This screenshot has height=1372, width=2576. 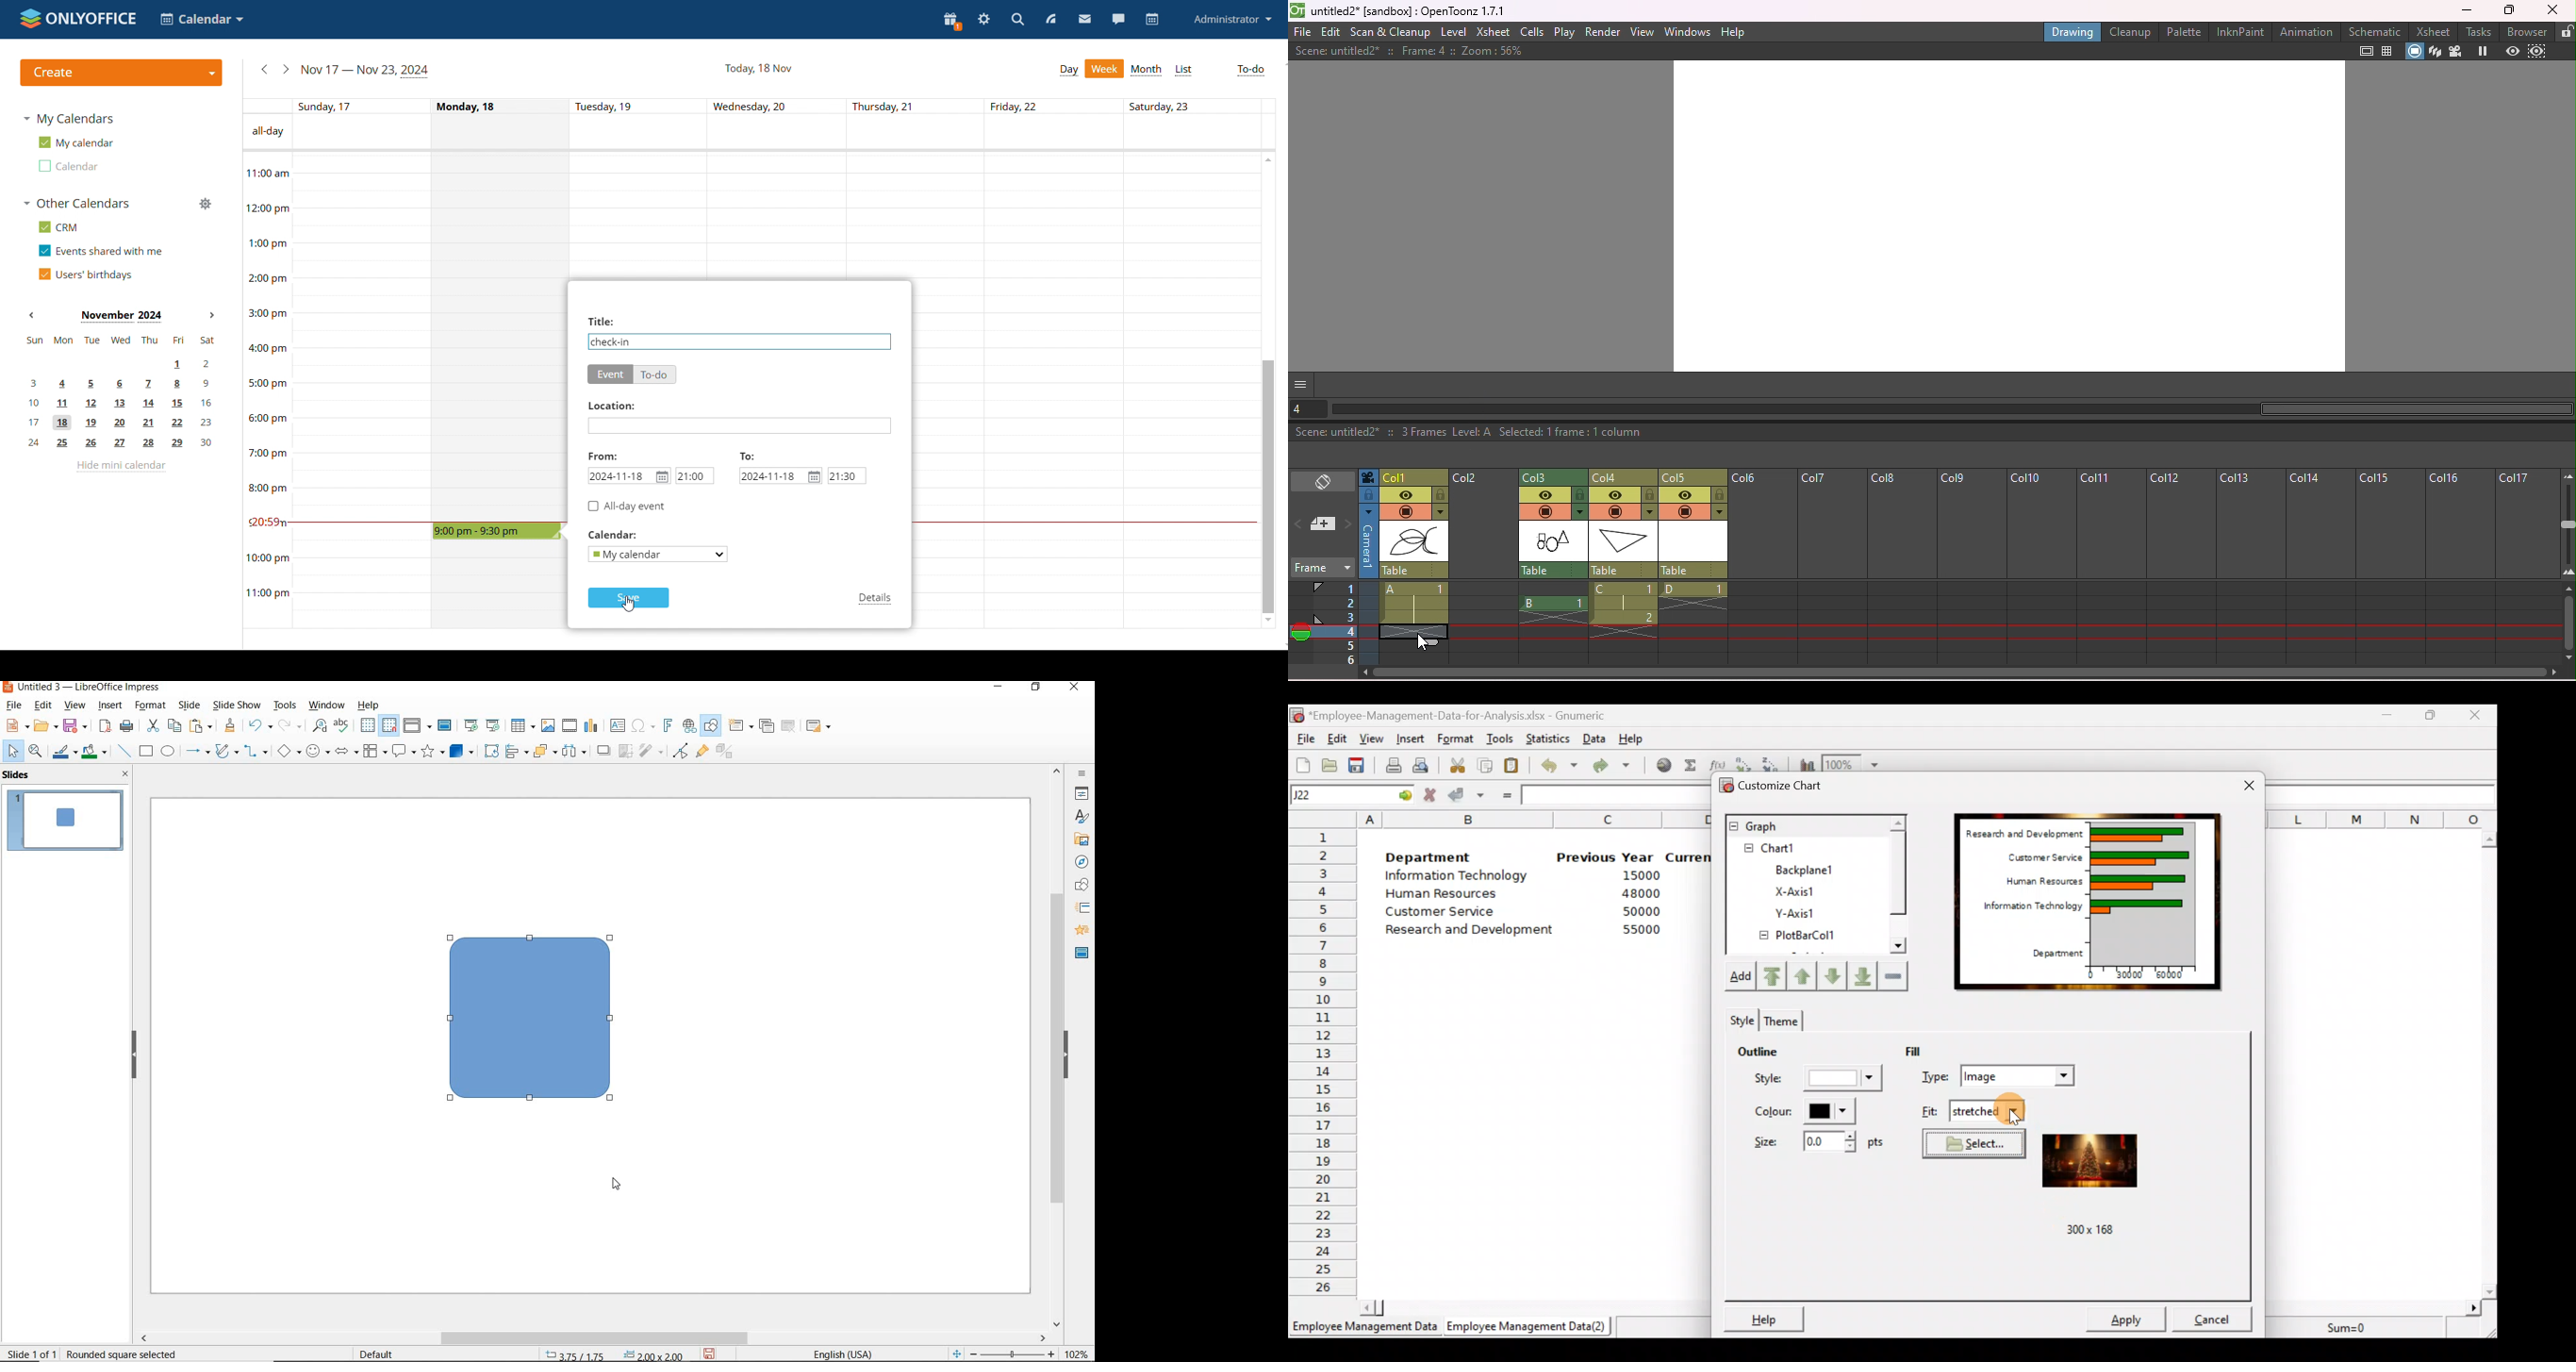 What do you see at coordinates (2552, 9) in the screenshot?
I see `Close` at bounding box center [2552, 9].